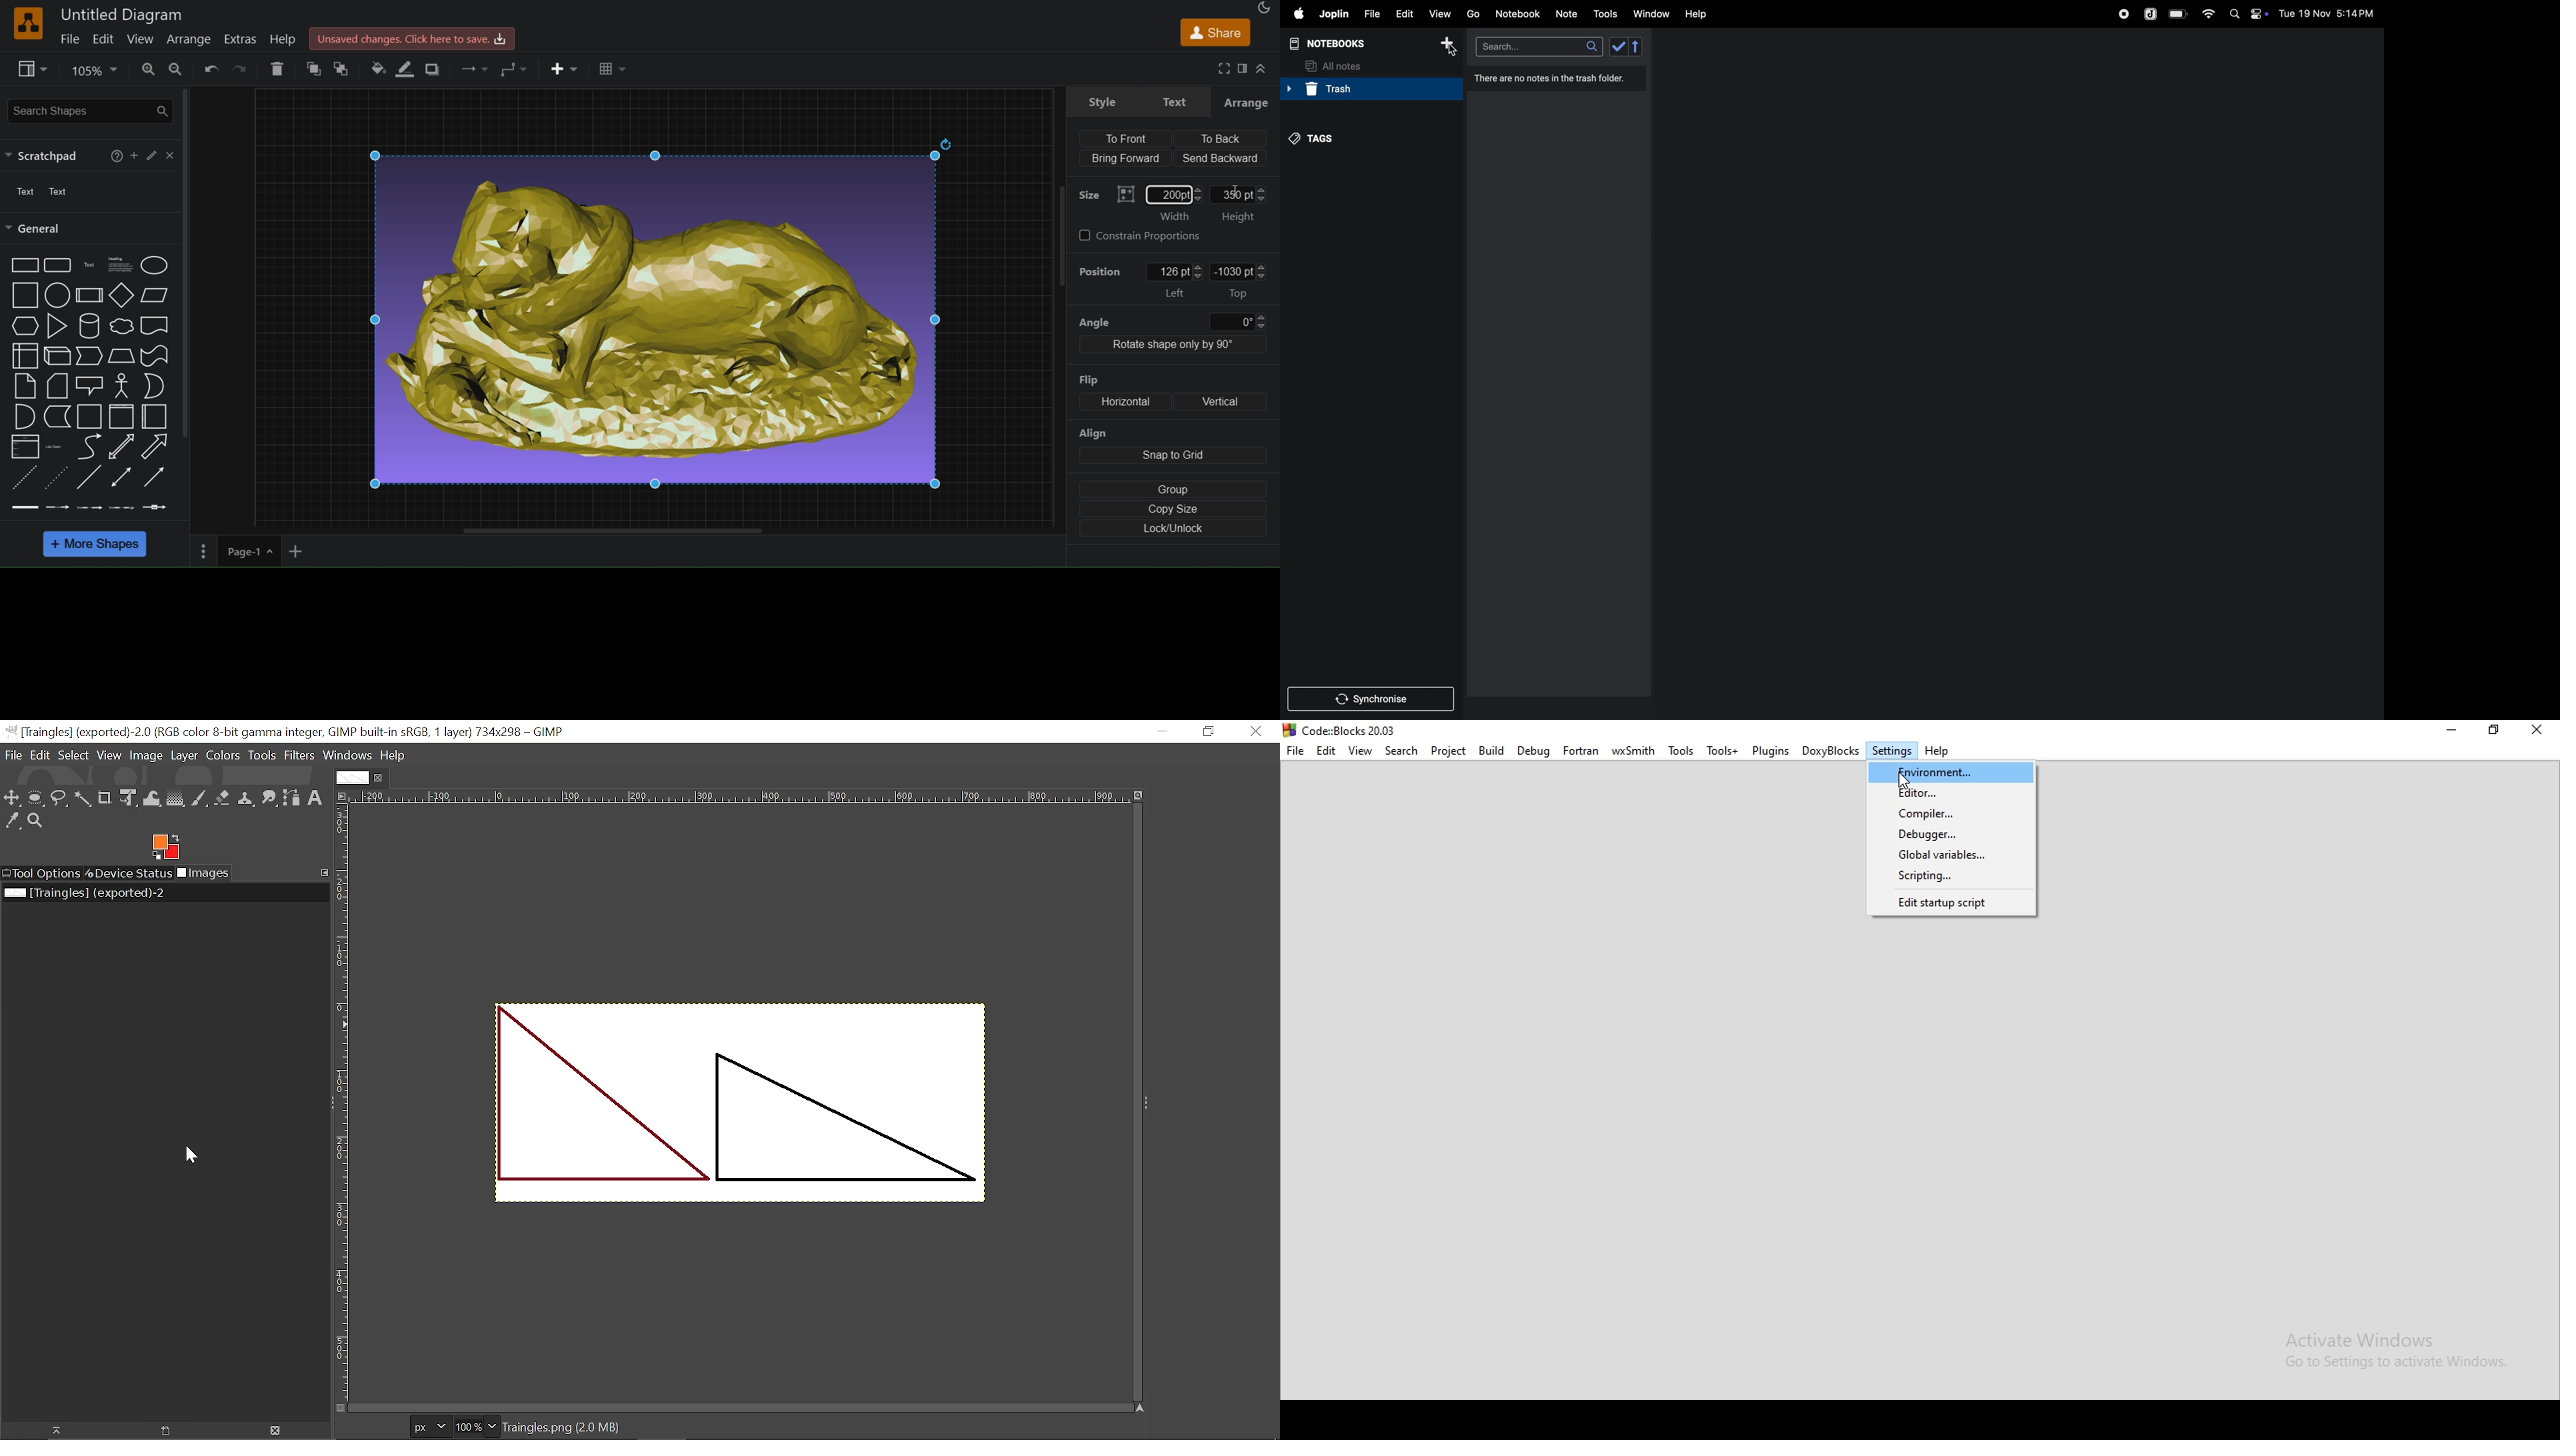 The height and width of the screenshot is (1456, 2576). I want to click on minimise, so click(2452, 731).